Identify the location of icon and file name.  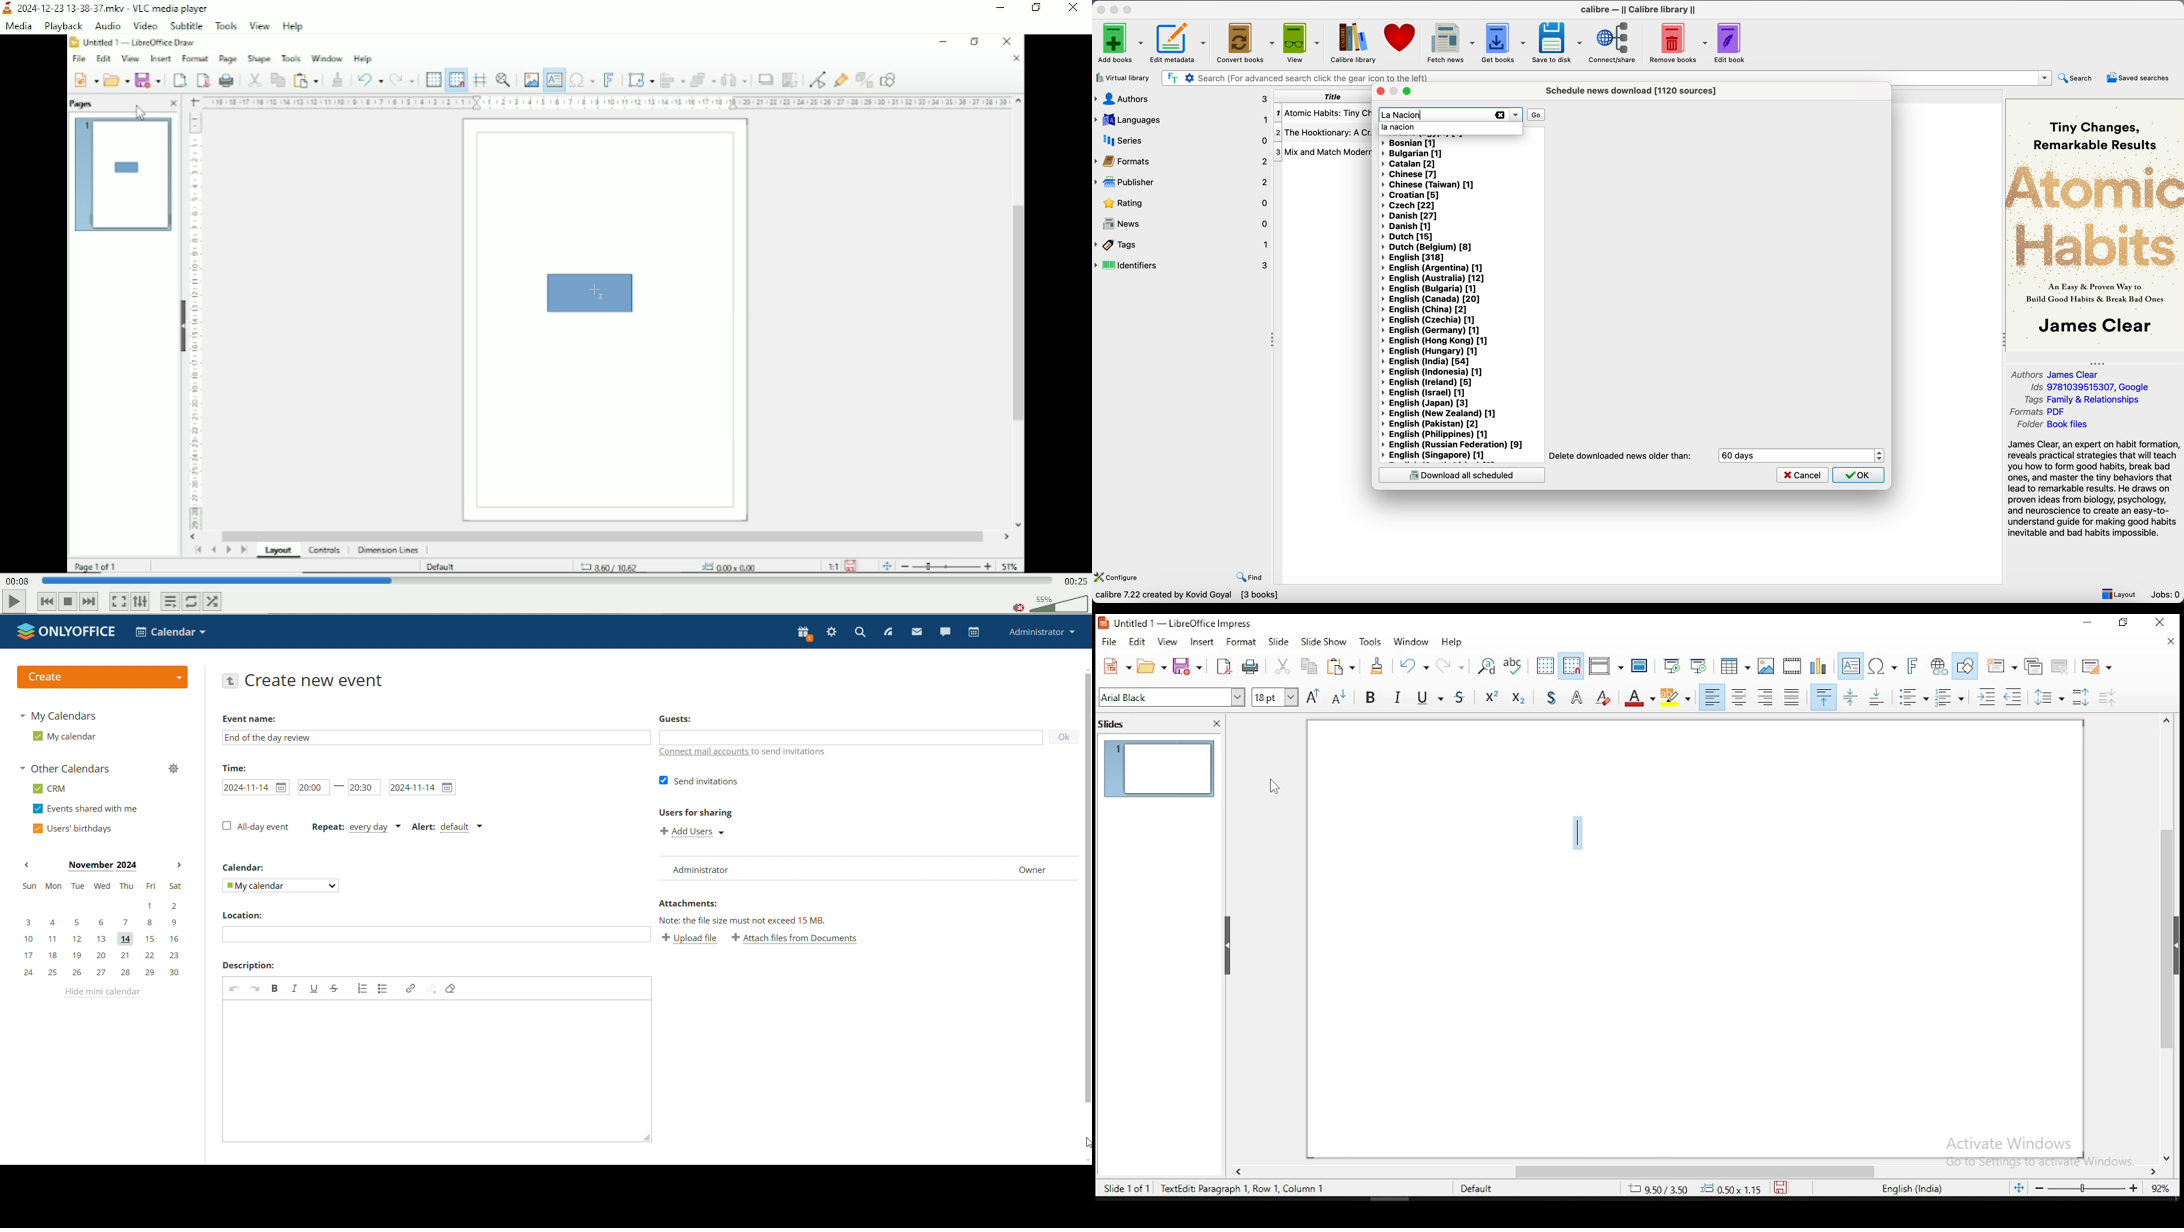
(1182, 623).